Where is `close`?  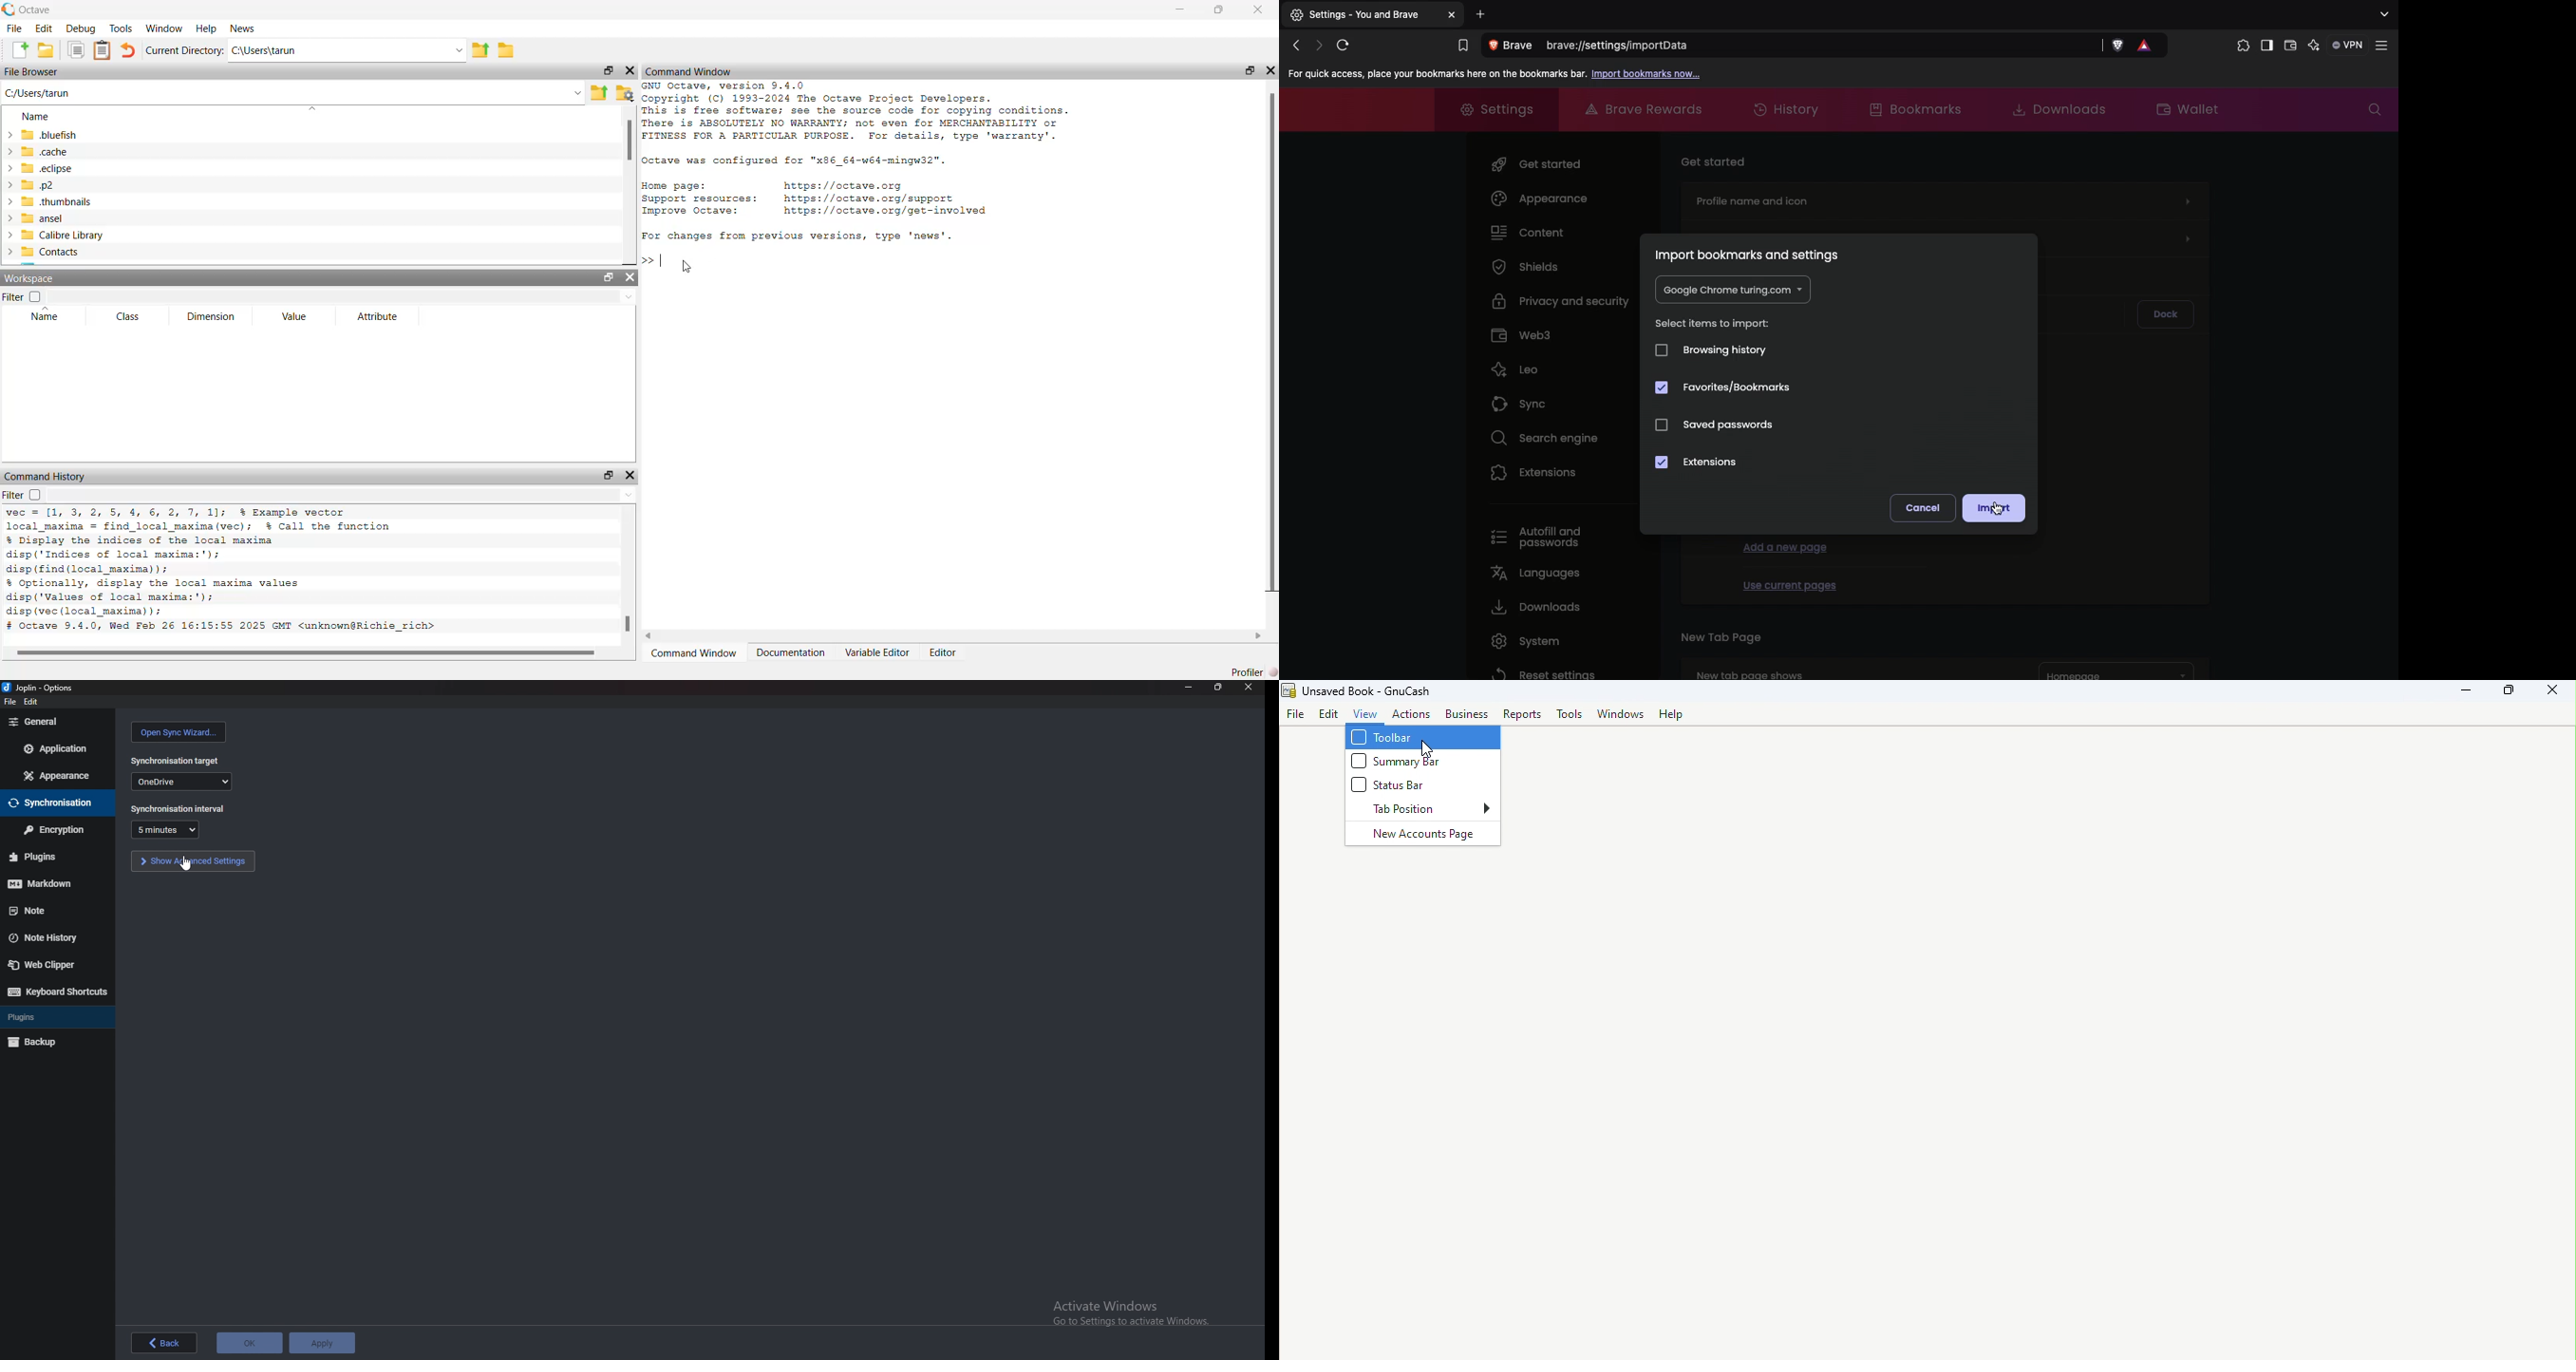 close is located at coordinates (1248, 686).